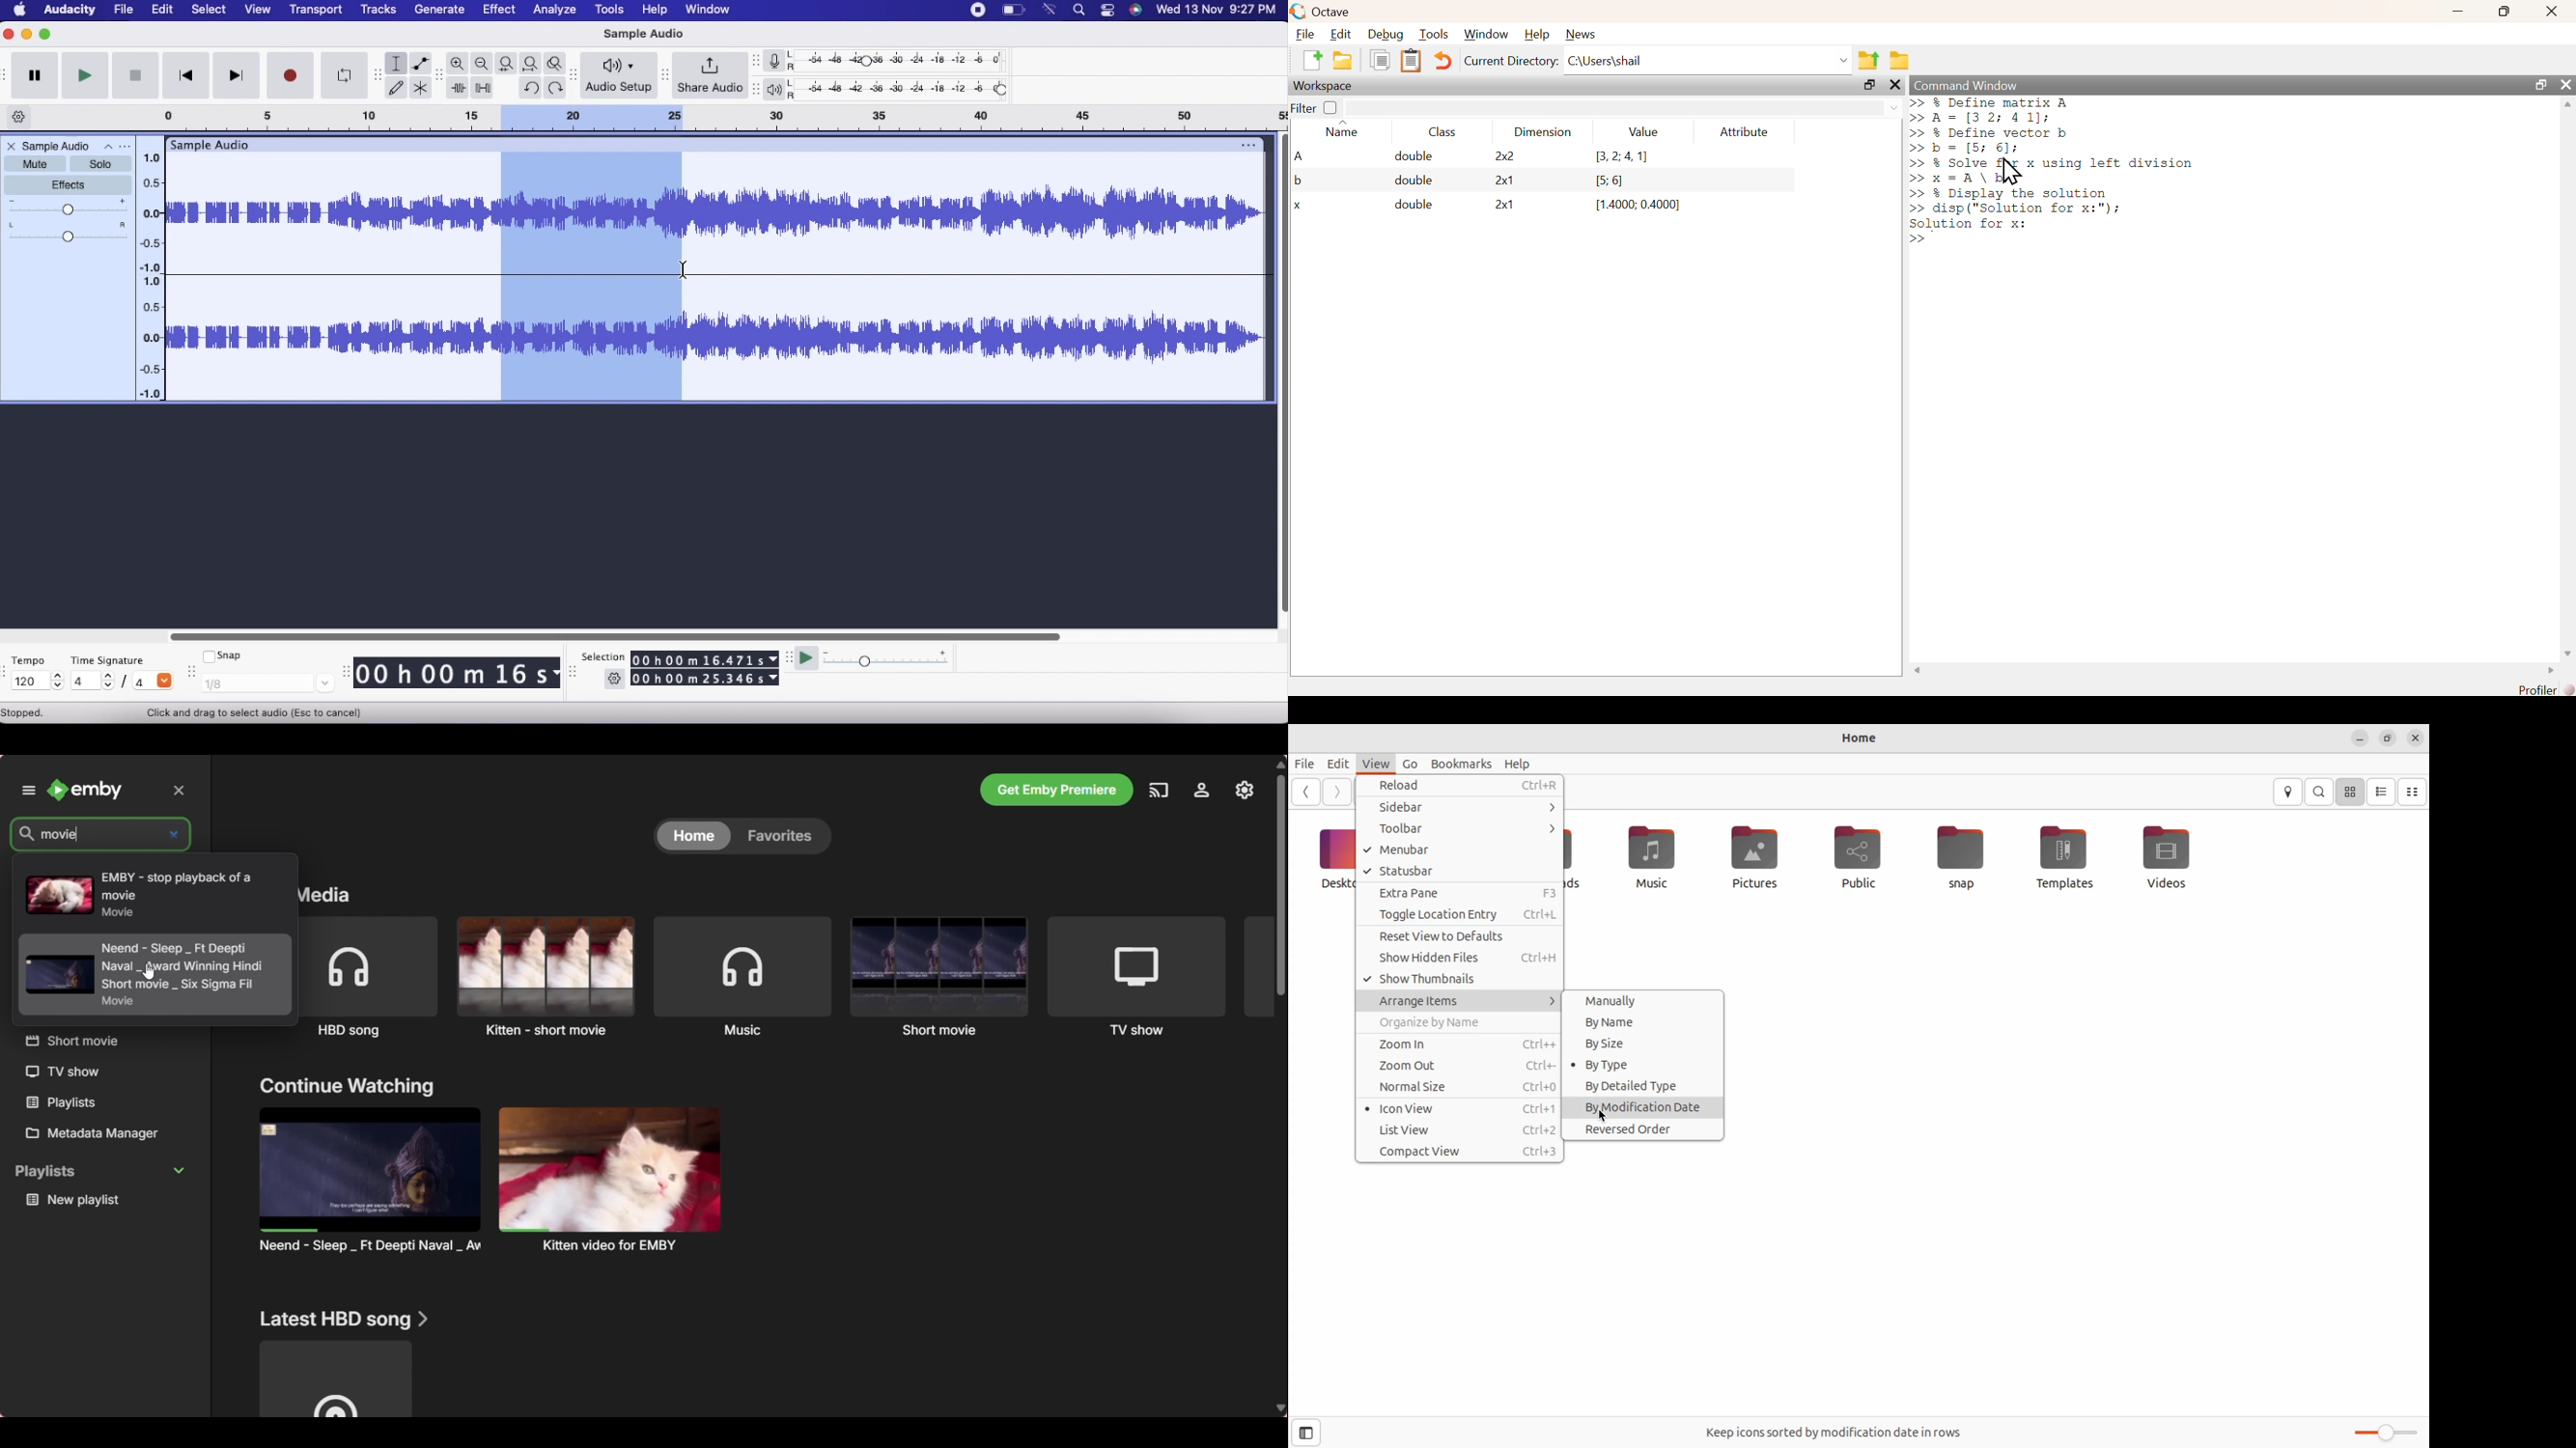 The width and height of the screenshot is (2576, 1456). I want to click on 4, so click(154, 680).